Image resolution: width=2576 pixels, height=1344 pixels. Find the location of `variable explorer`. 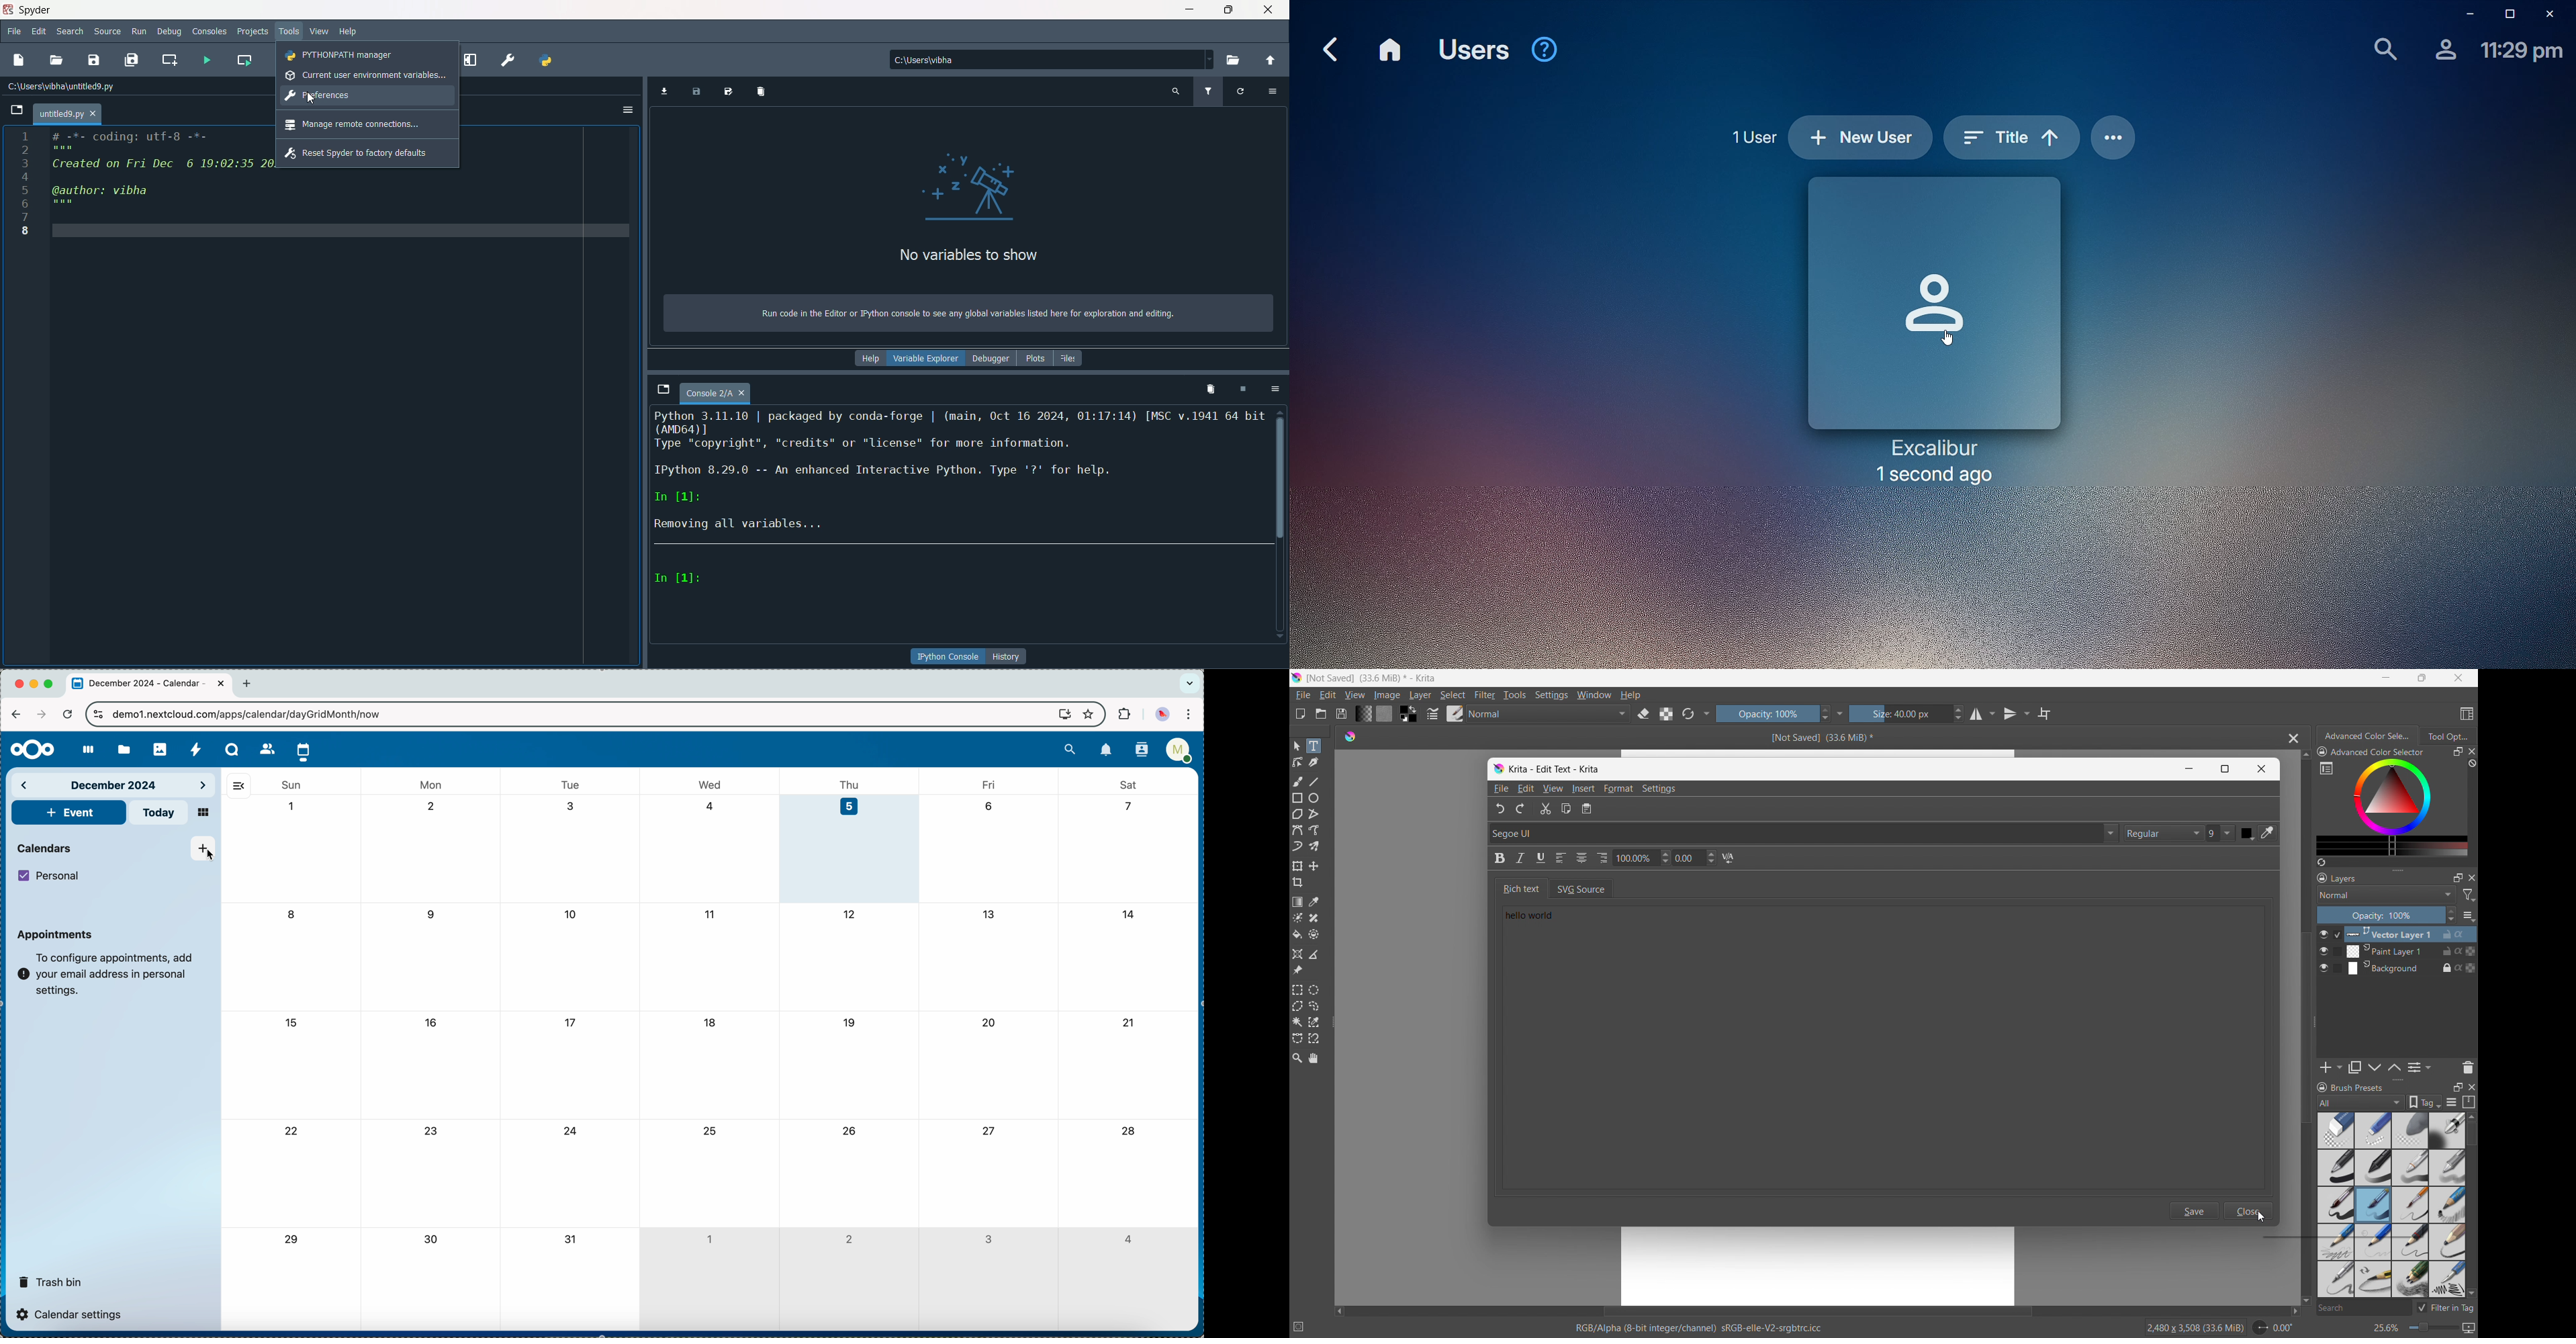

variable explorer is located at coordinates (925, 360).